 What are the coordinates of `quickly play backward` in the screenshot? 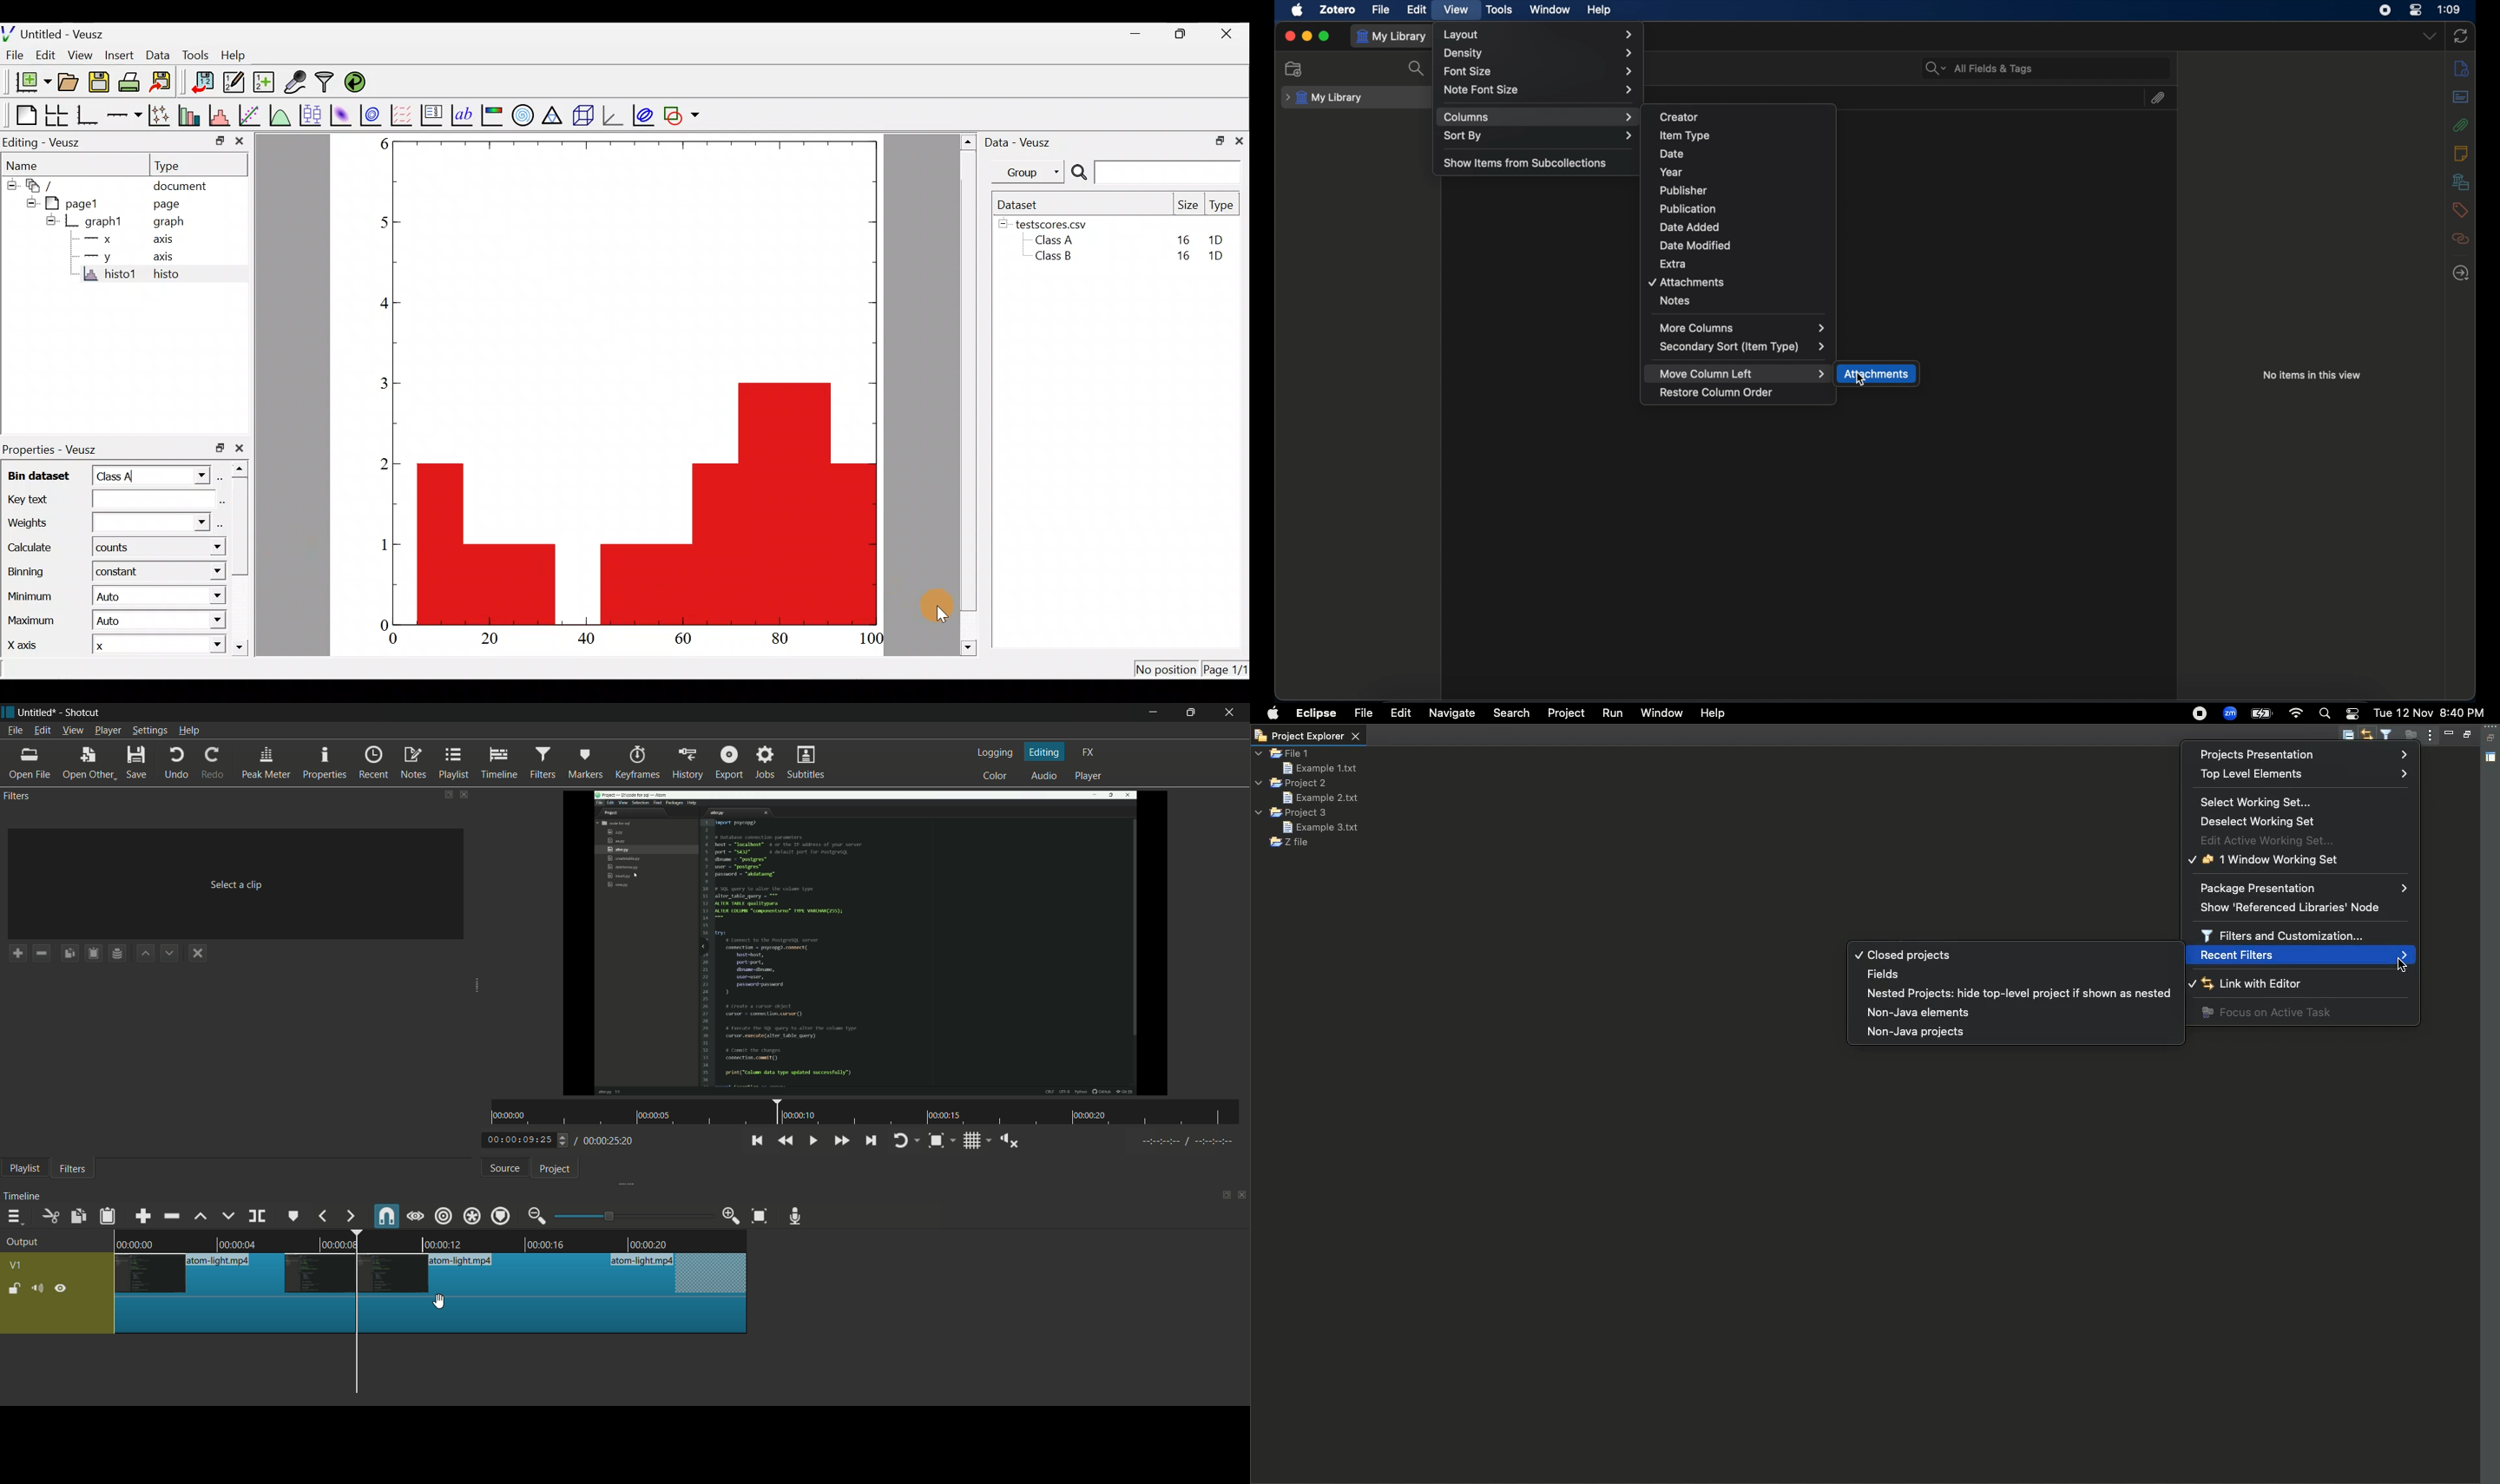 It's located at (786, 1140).